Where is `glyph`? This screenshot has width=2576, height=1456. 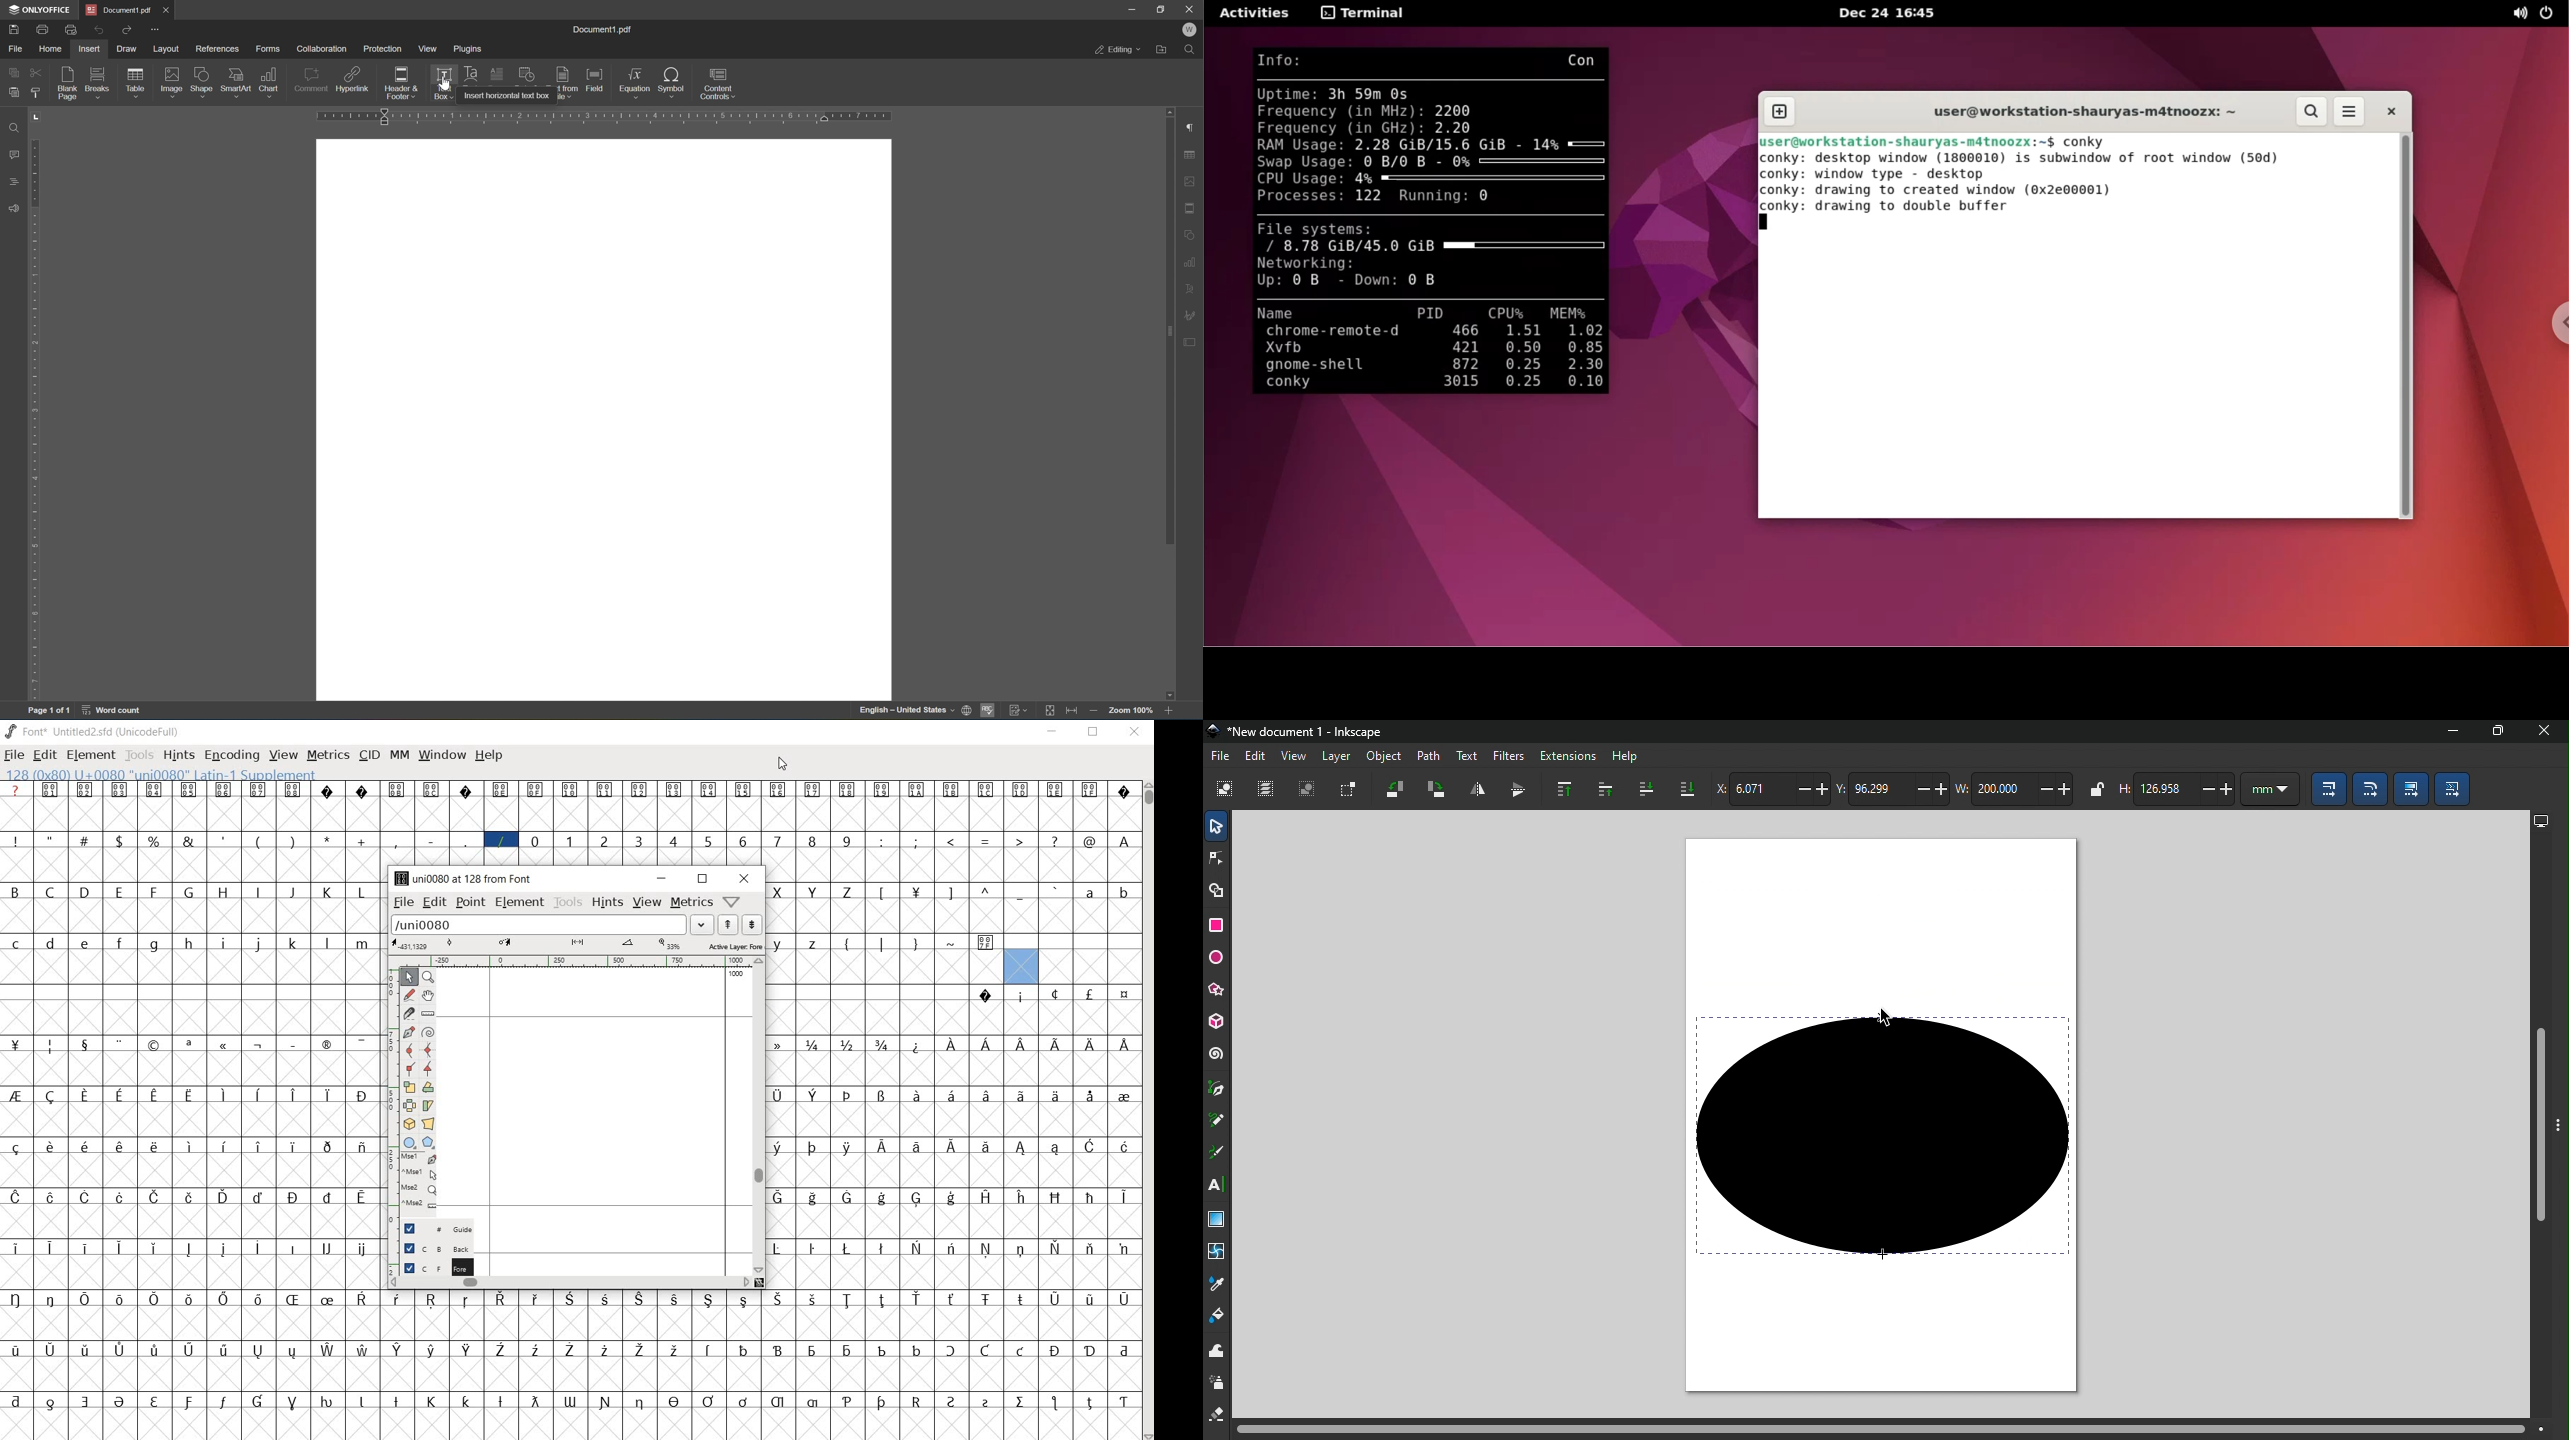 glyph is located at coordinates (223, 1402).